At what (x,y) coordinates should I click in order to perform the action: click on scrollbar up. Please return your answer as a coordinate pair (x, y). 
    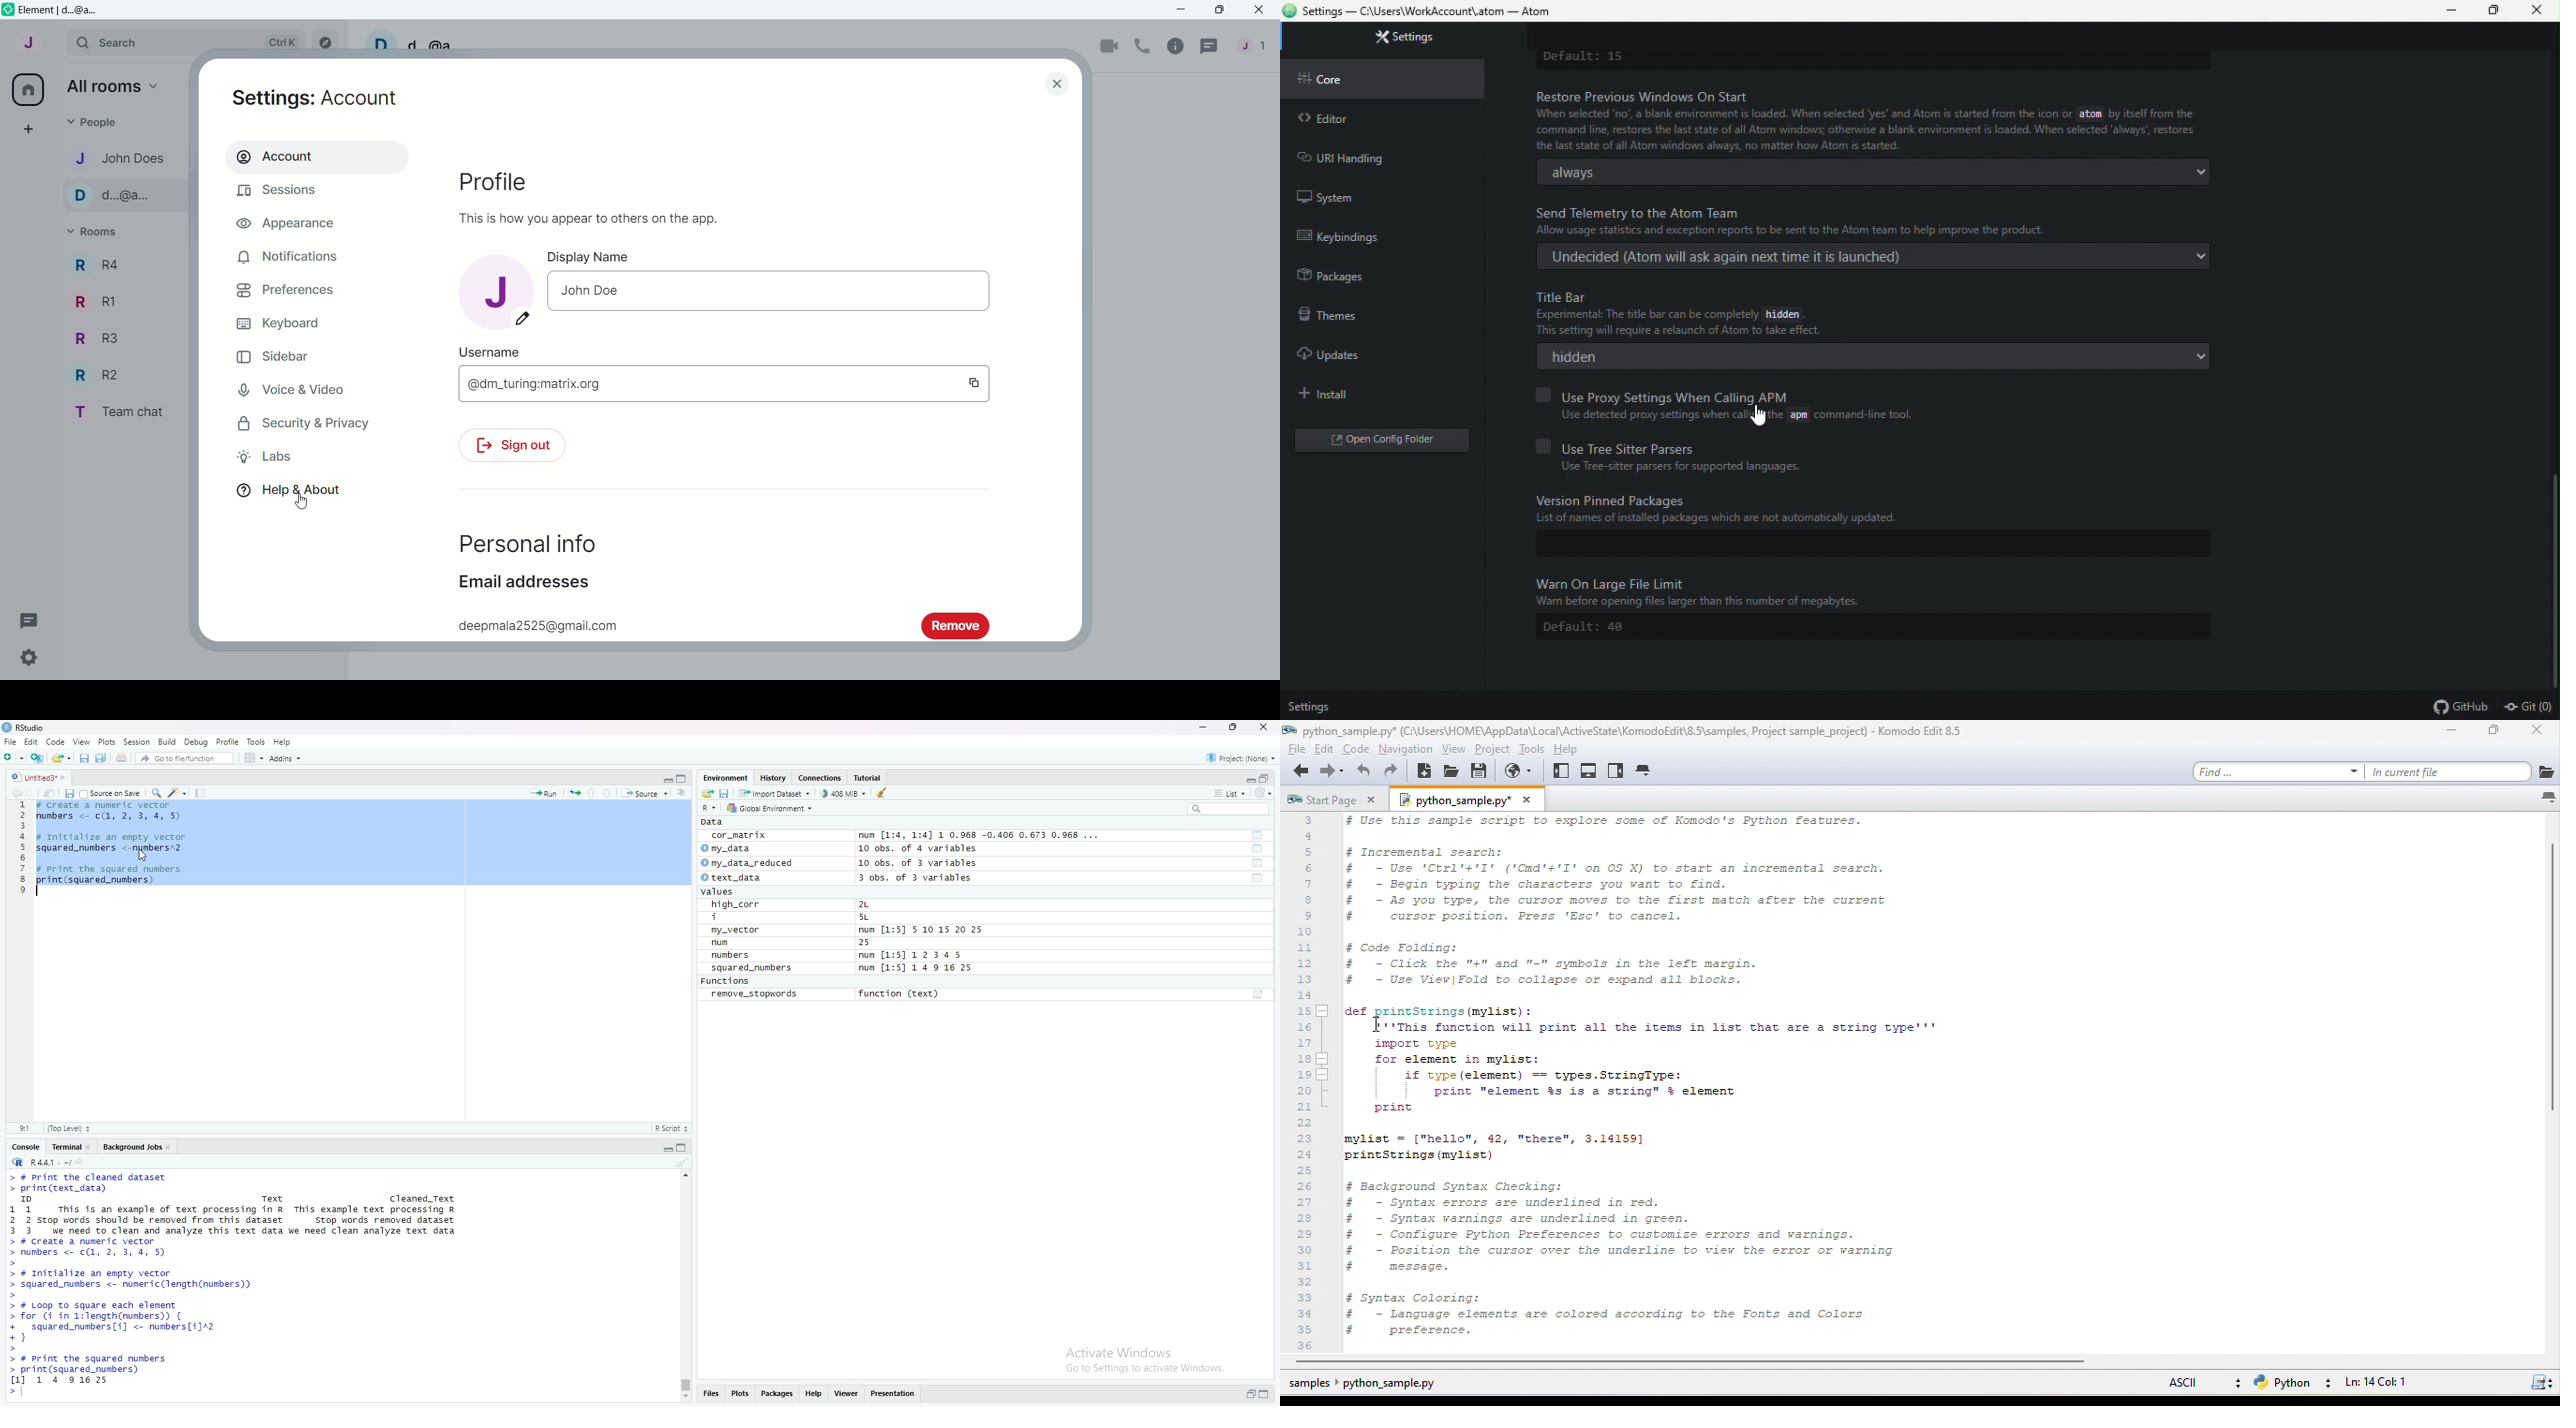
    Looking at the image, I should click on (684, 1174).